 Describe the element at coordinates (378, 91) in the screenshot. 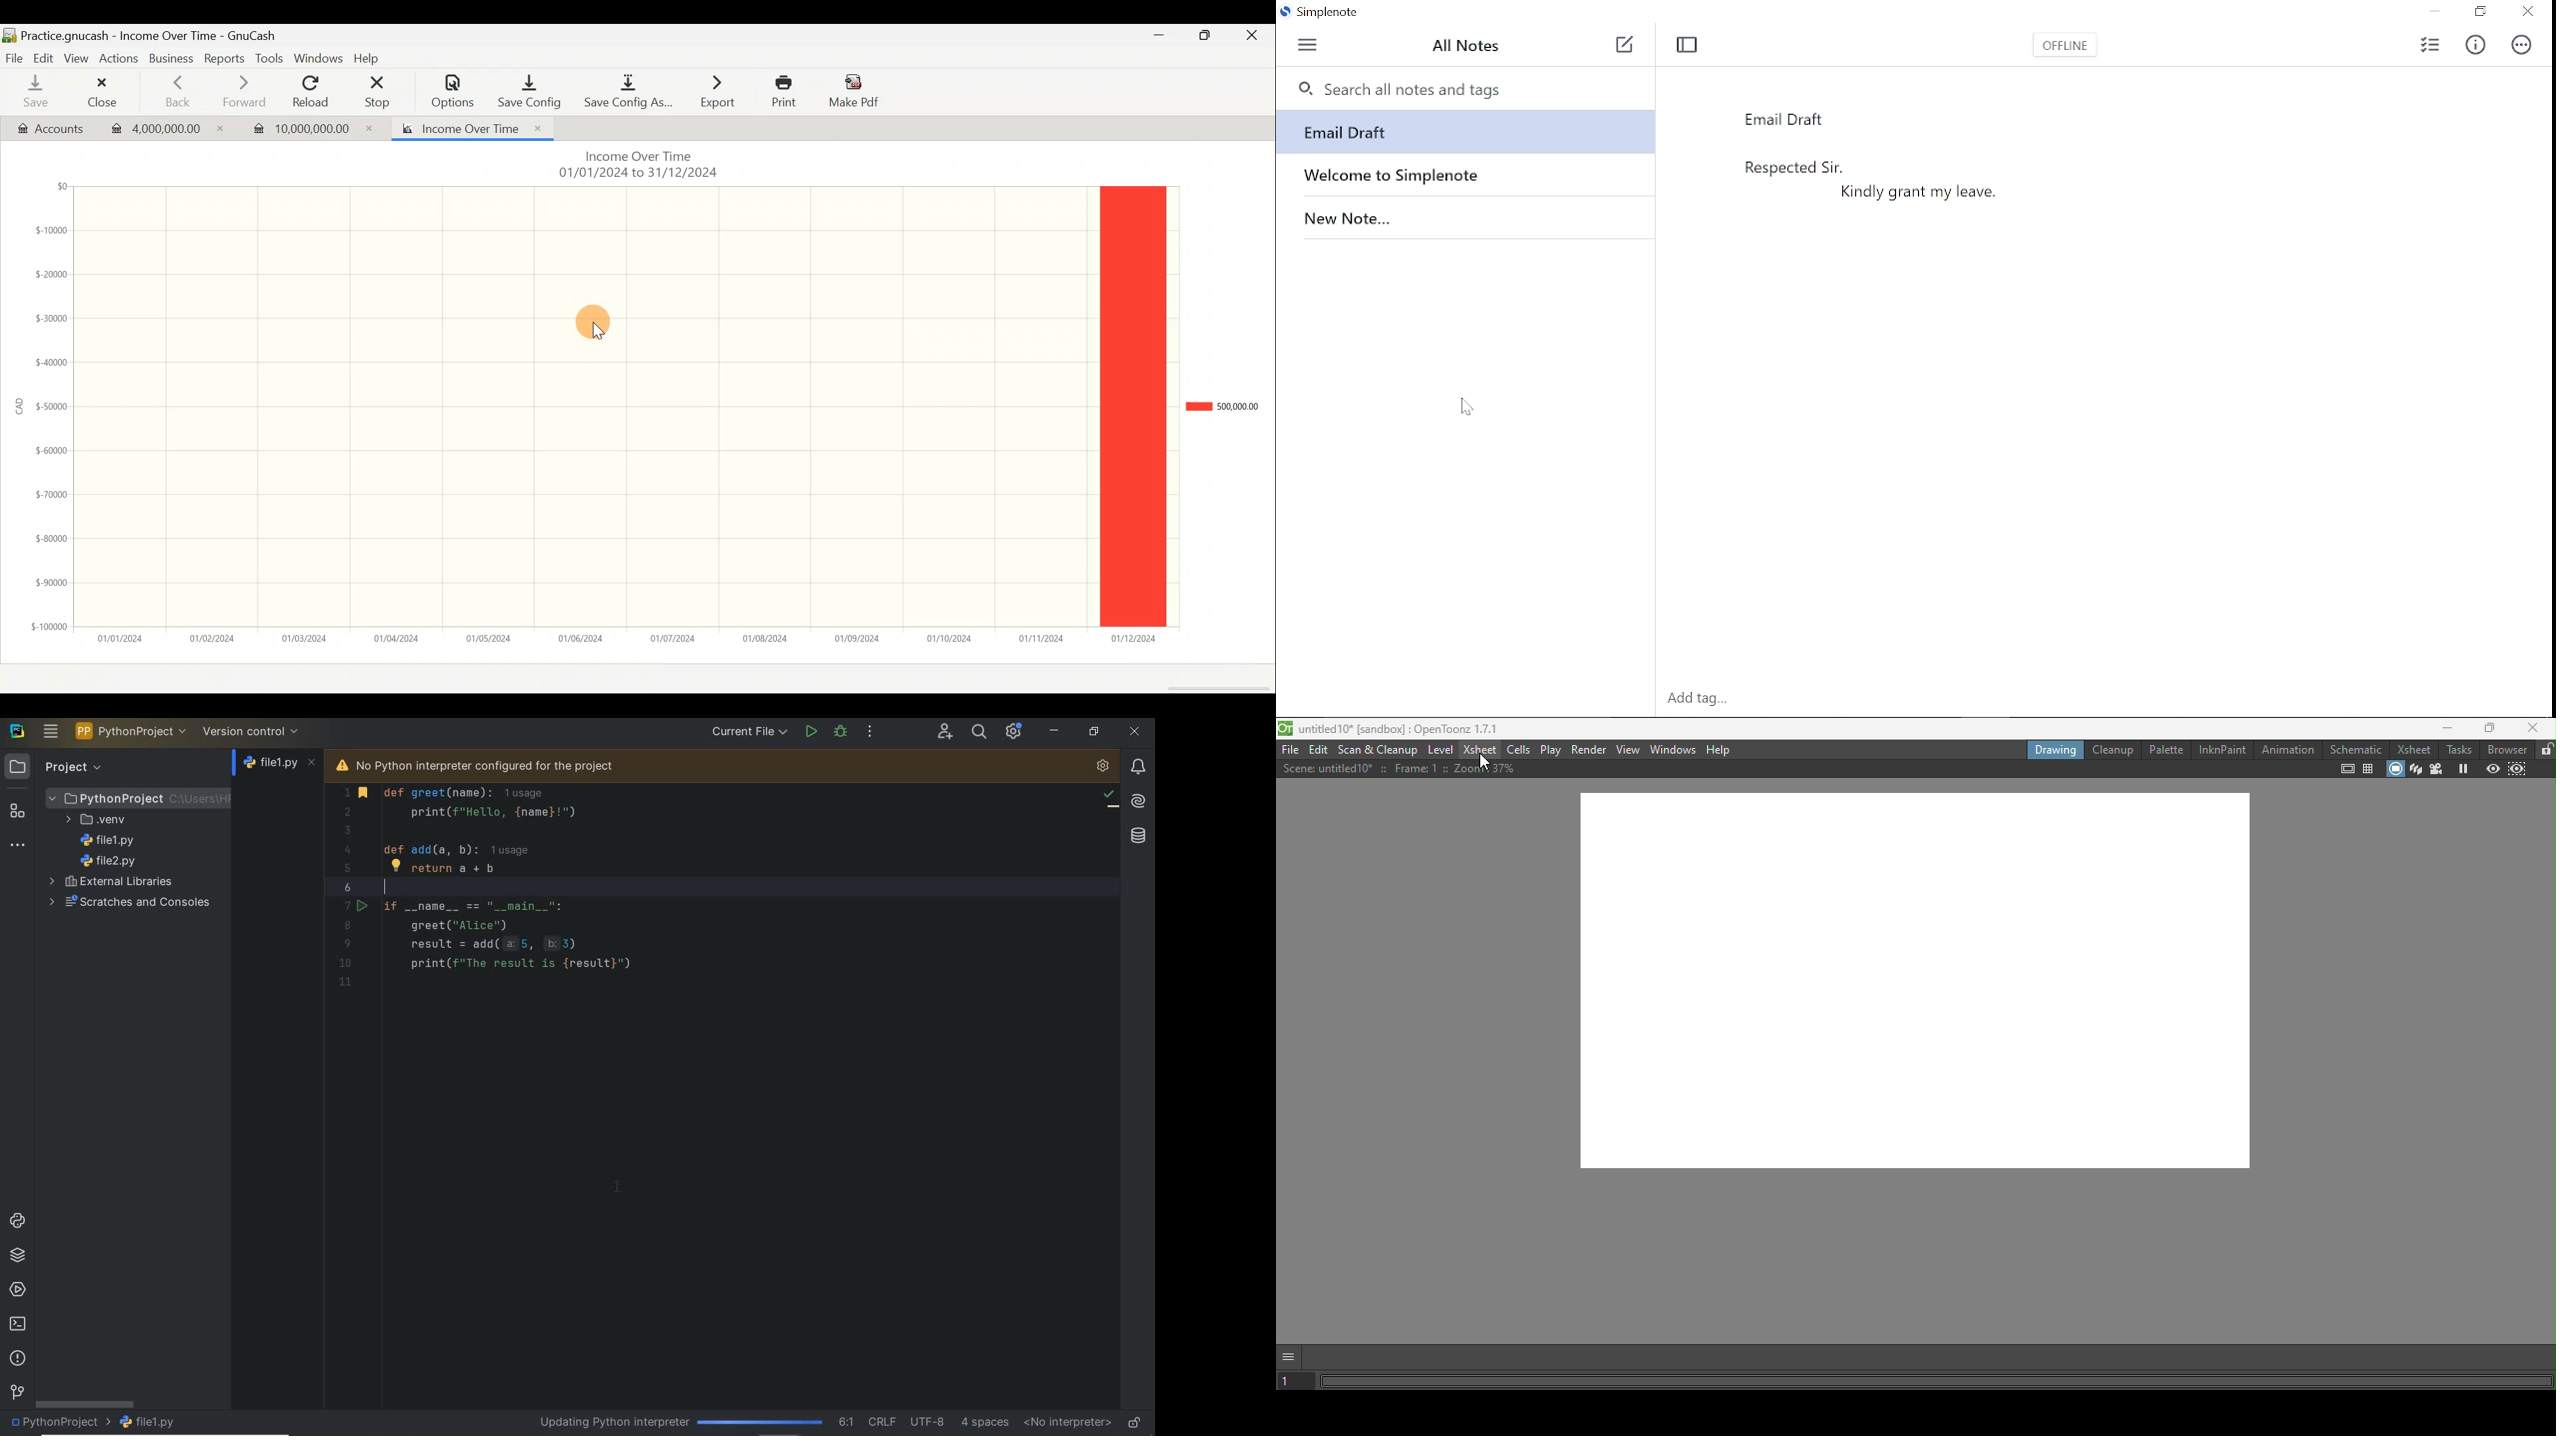

I see `Stop` at that location.